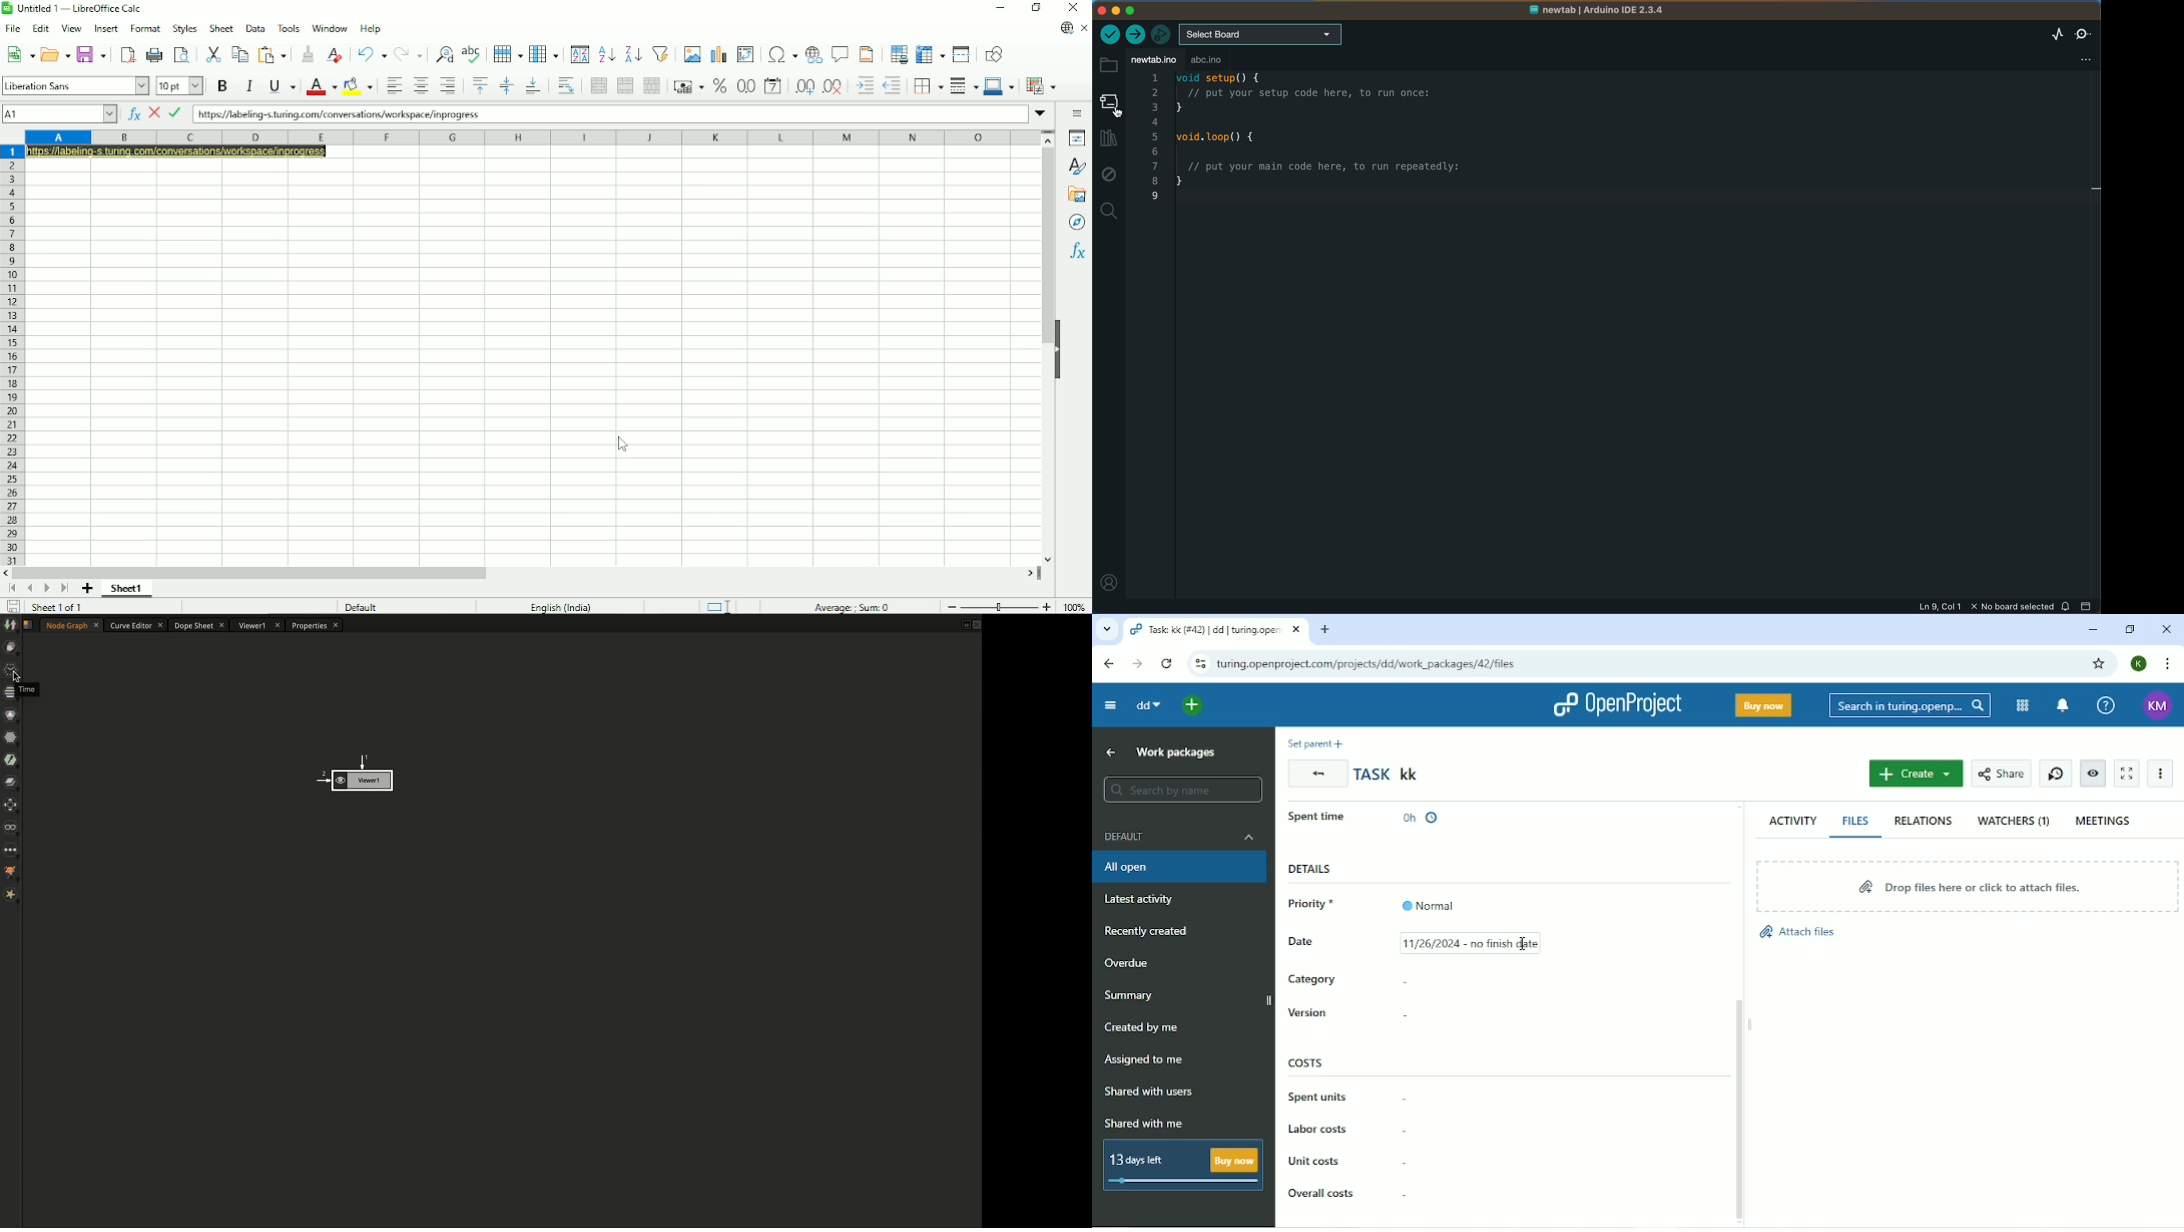 The width and height of the screenshot is (2184, 1232). I want to click on Average, sum 0, so click(852, 606).